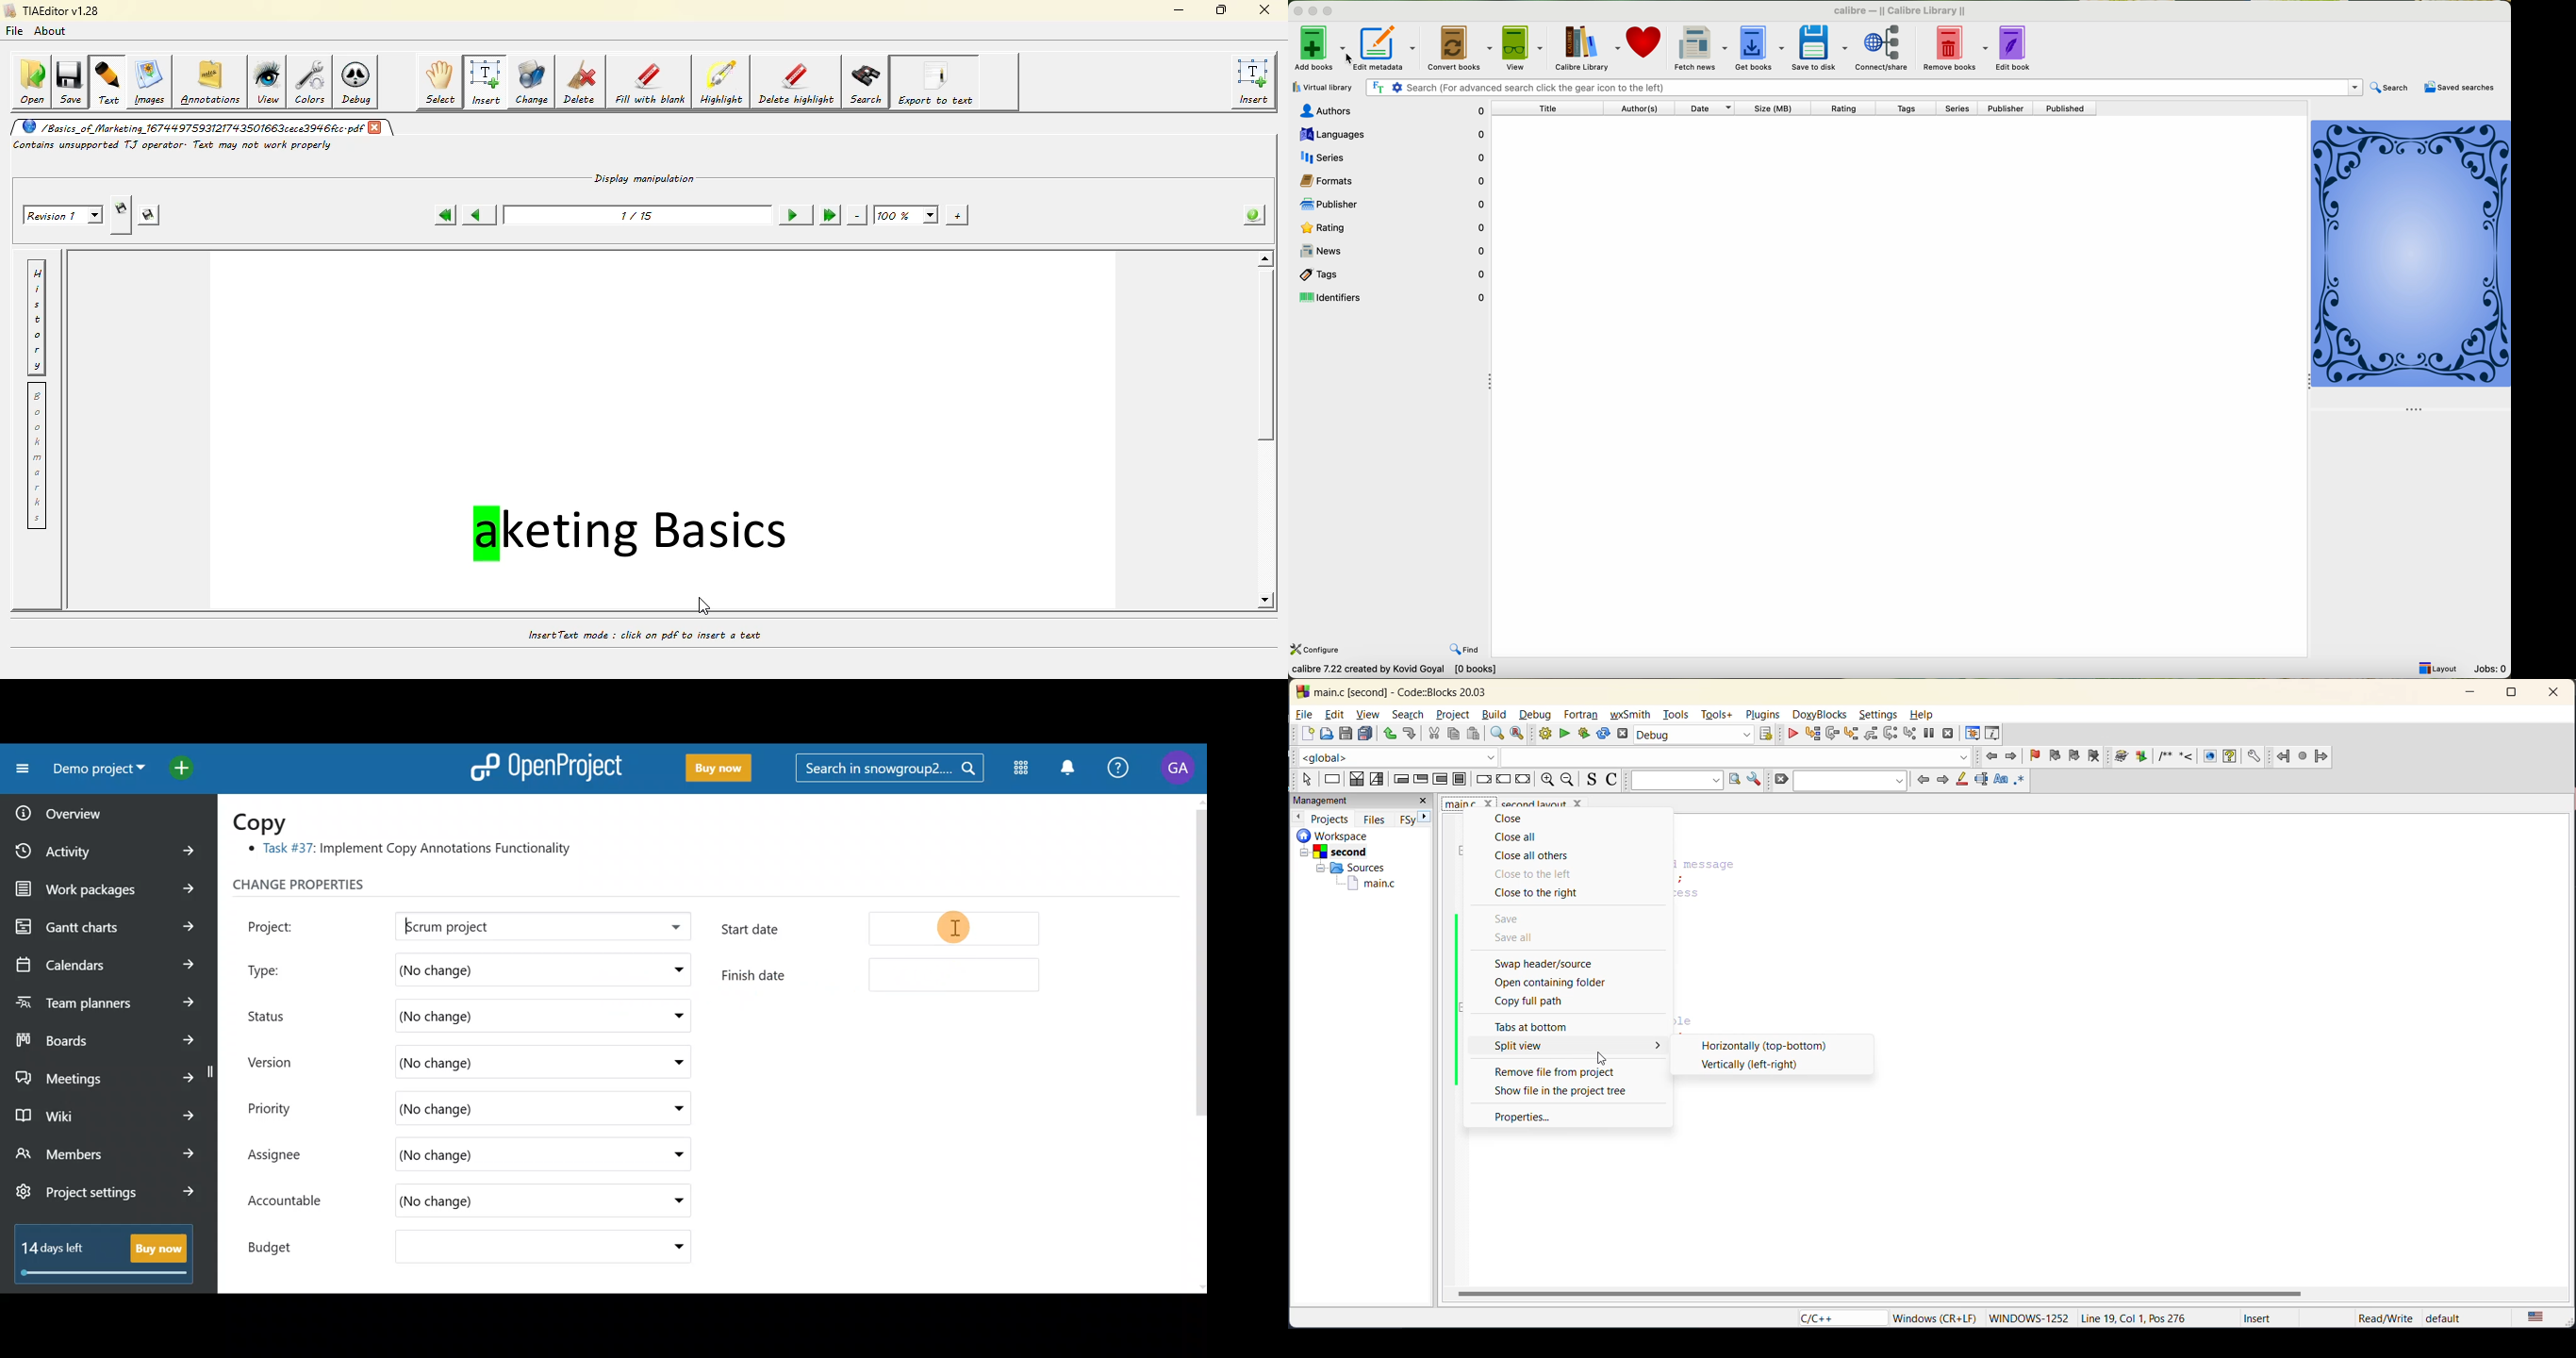  Describe the element at coordinates (185, 765) in the screenshot. I see `Open quick add menu` at that location.